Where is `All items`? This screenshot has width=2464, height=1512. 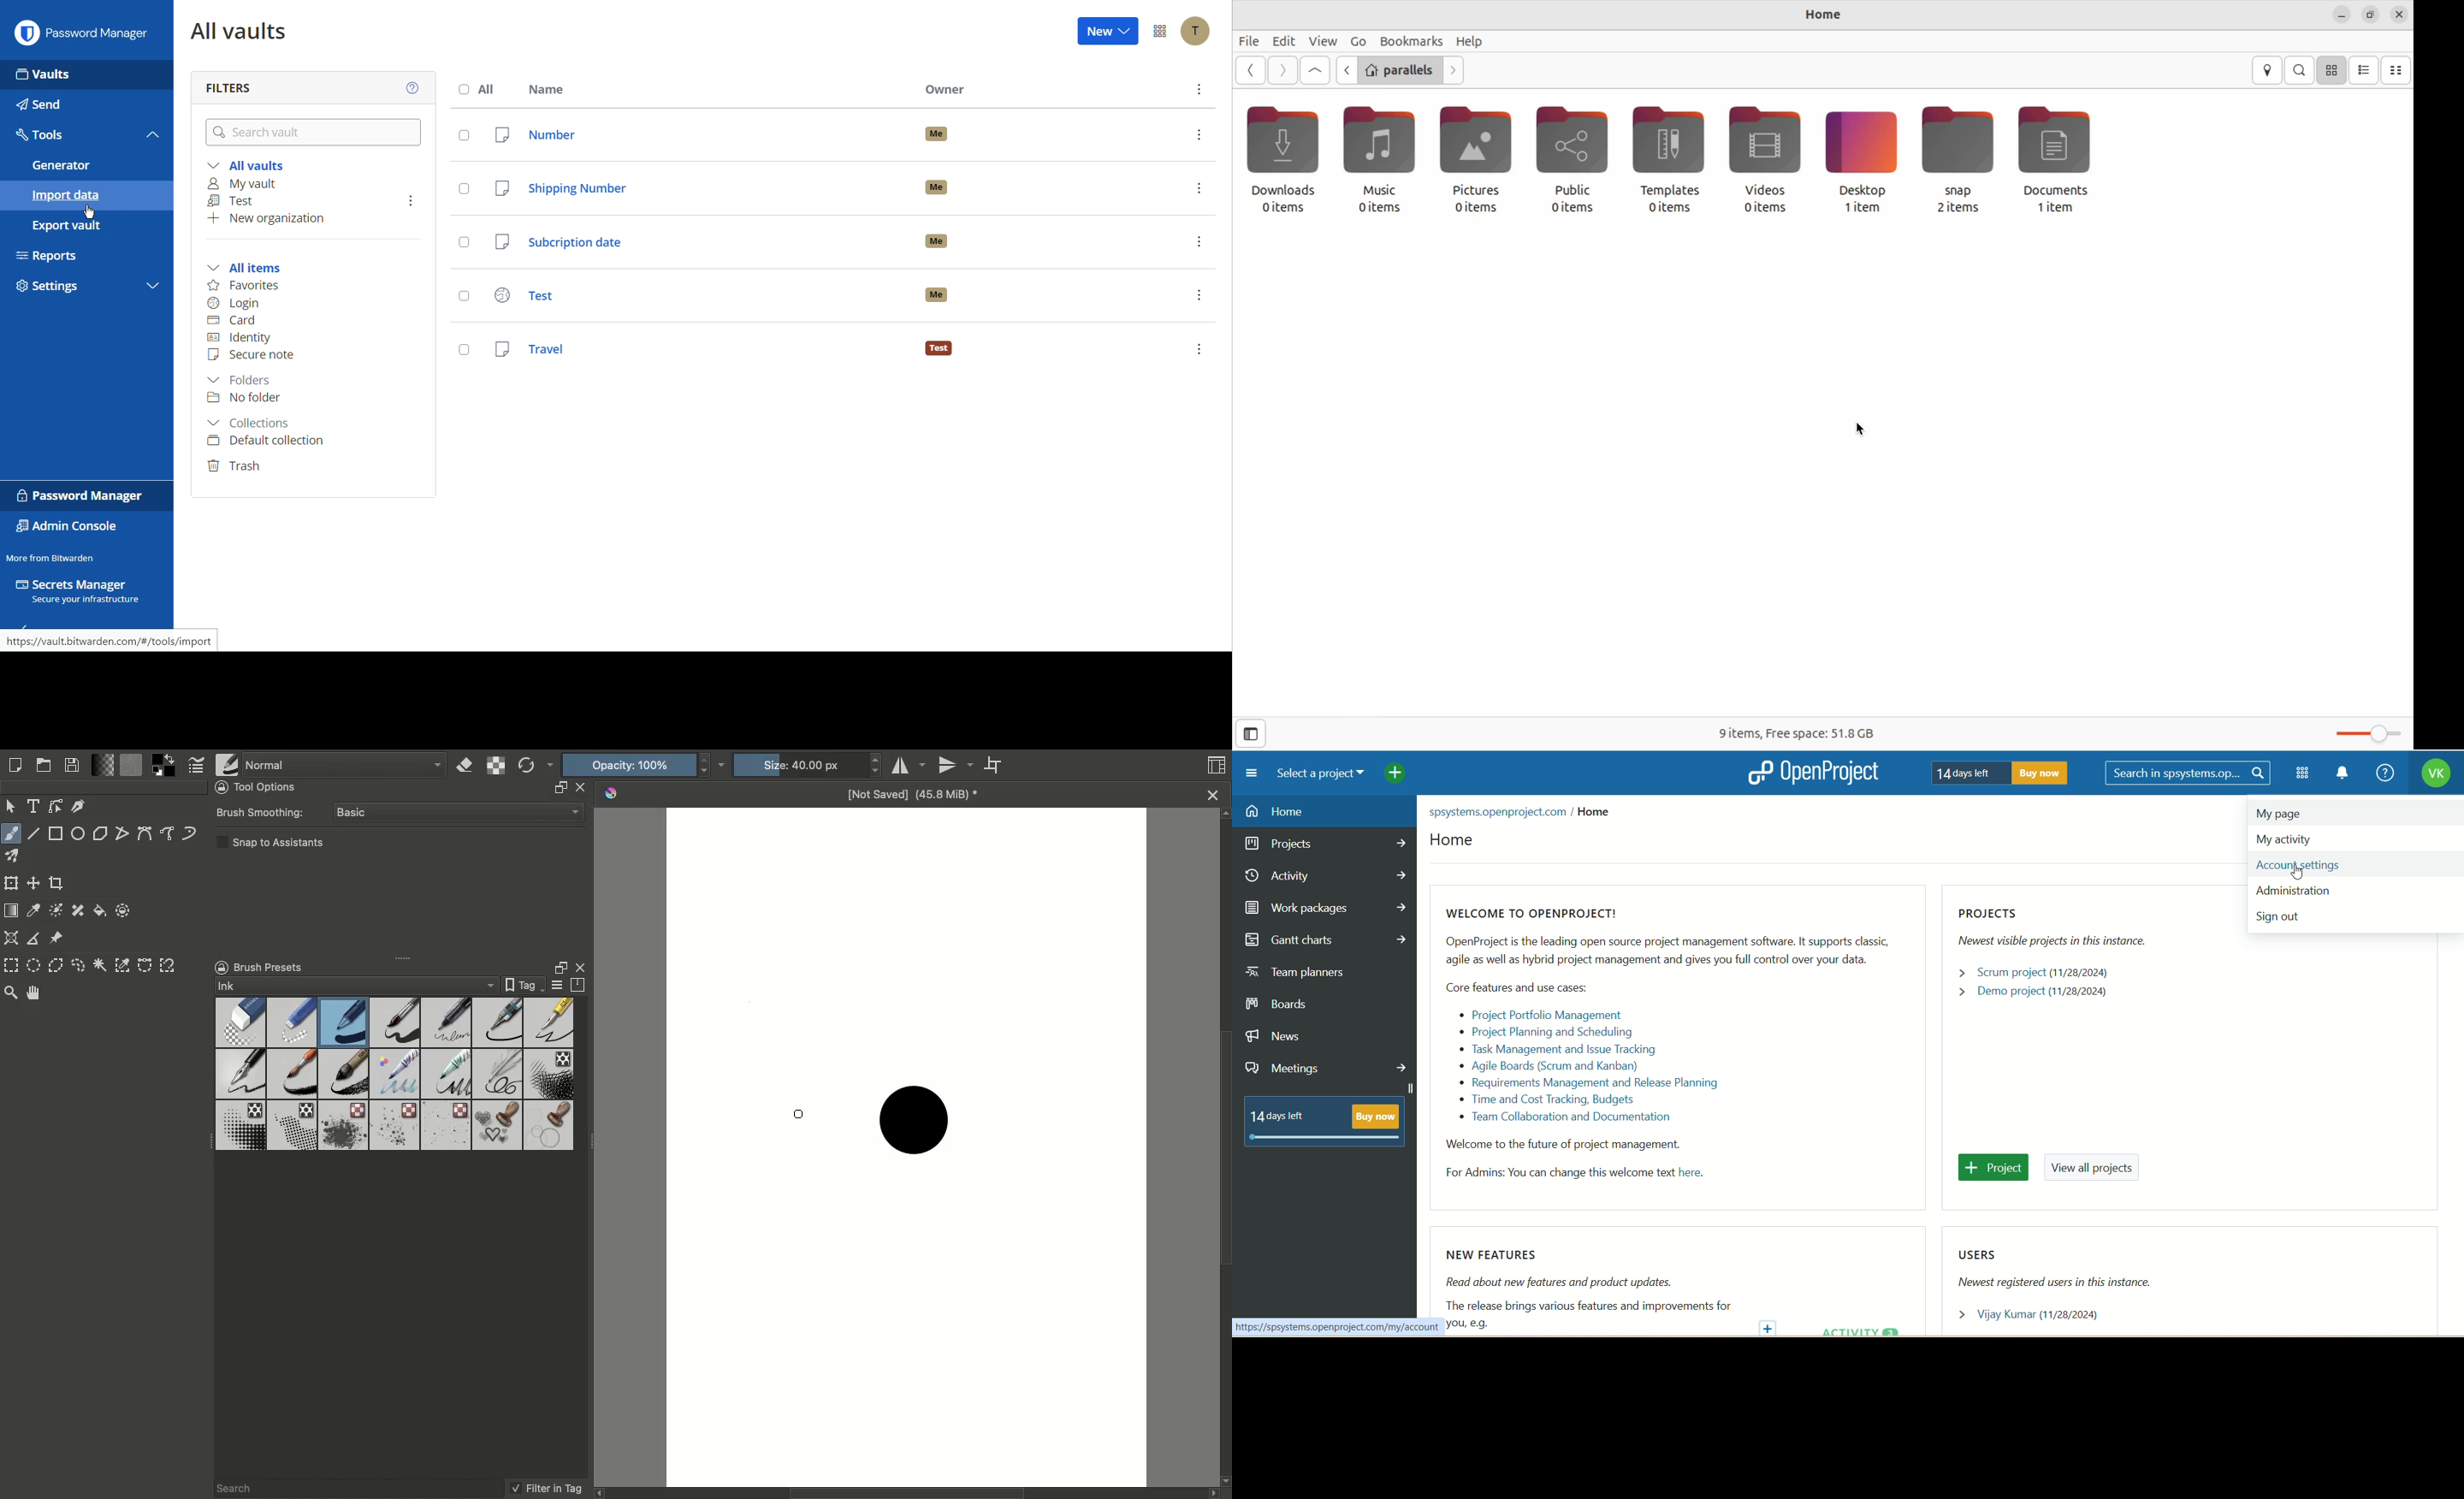
All items is located at coordinates (250, 268).